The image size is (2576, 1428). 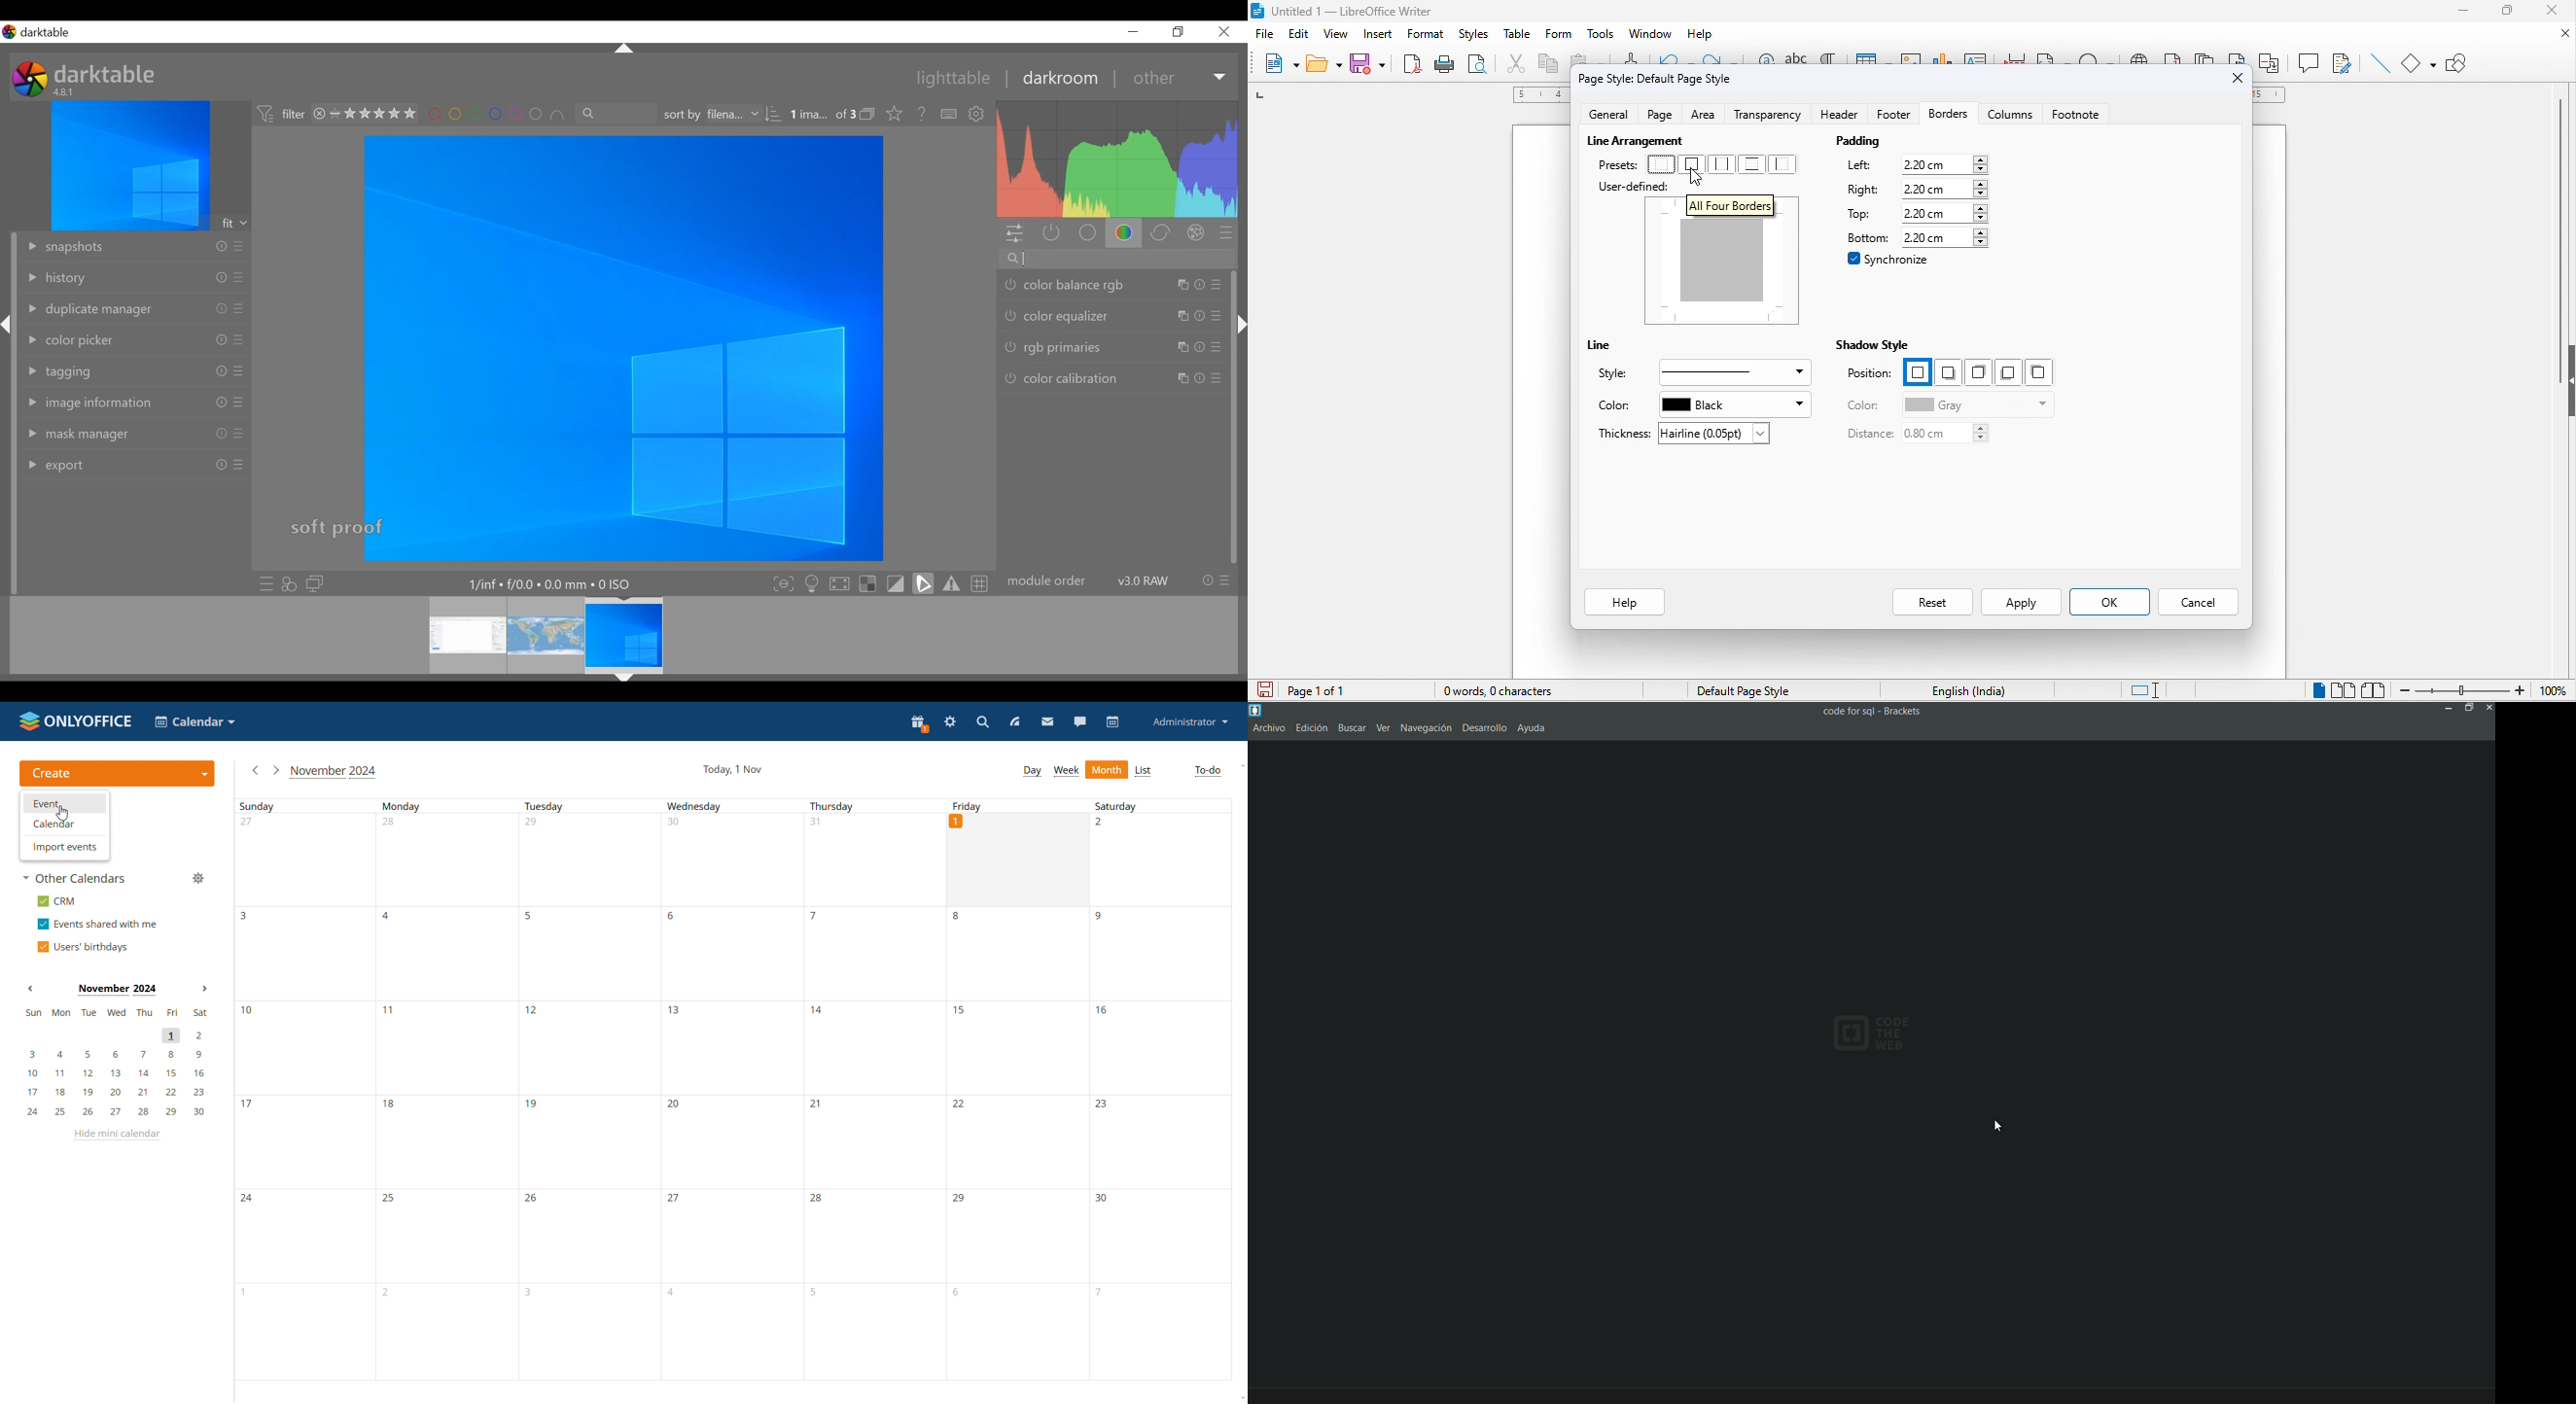 What do you see at coordinates (1054, 235) in the screenshot?
I see `show only active modules` at bounding box center [1054, 235].